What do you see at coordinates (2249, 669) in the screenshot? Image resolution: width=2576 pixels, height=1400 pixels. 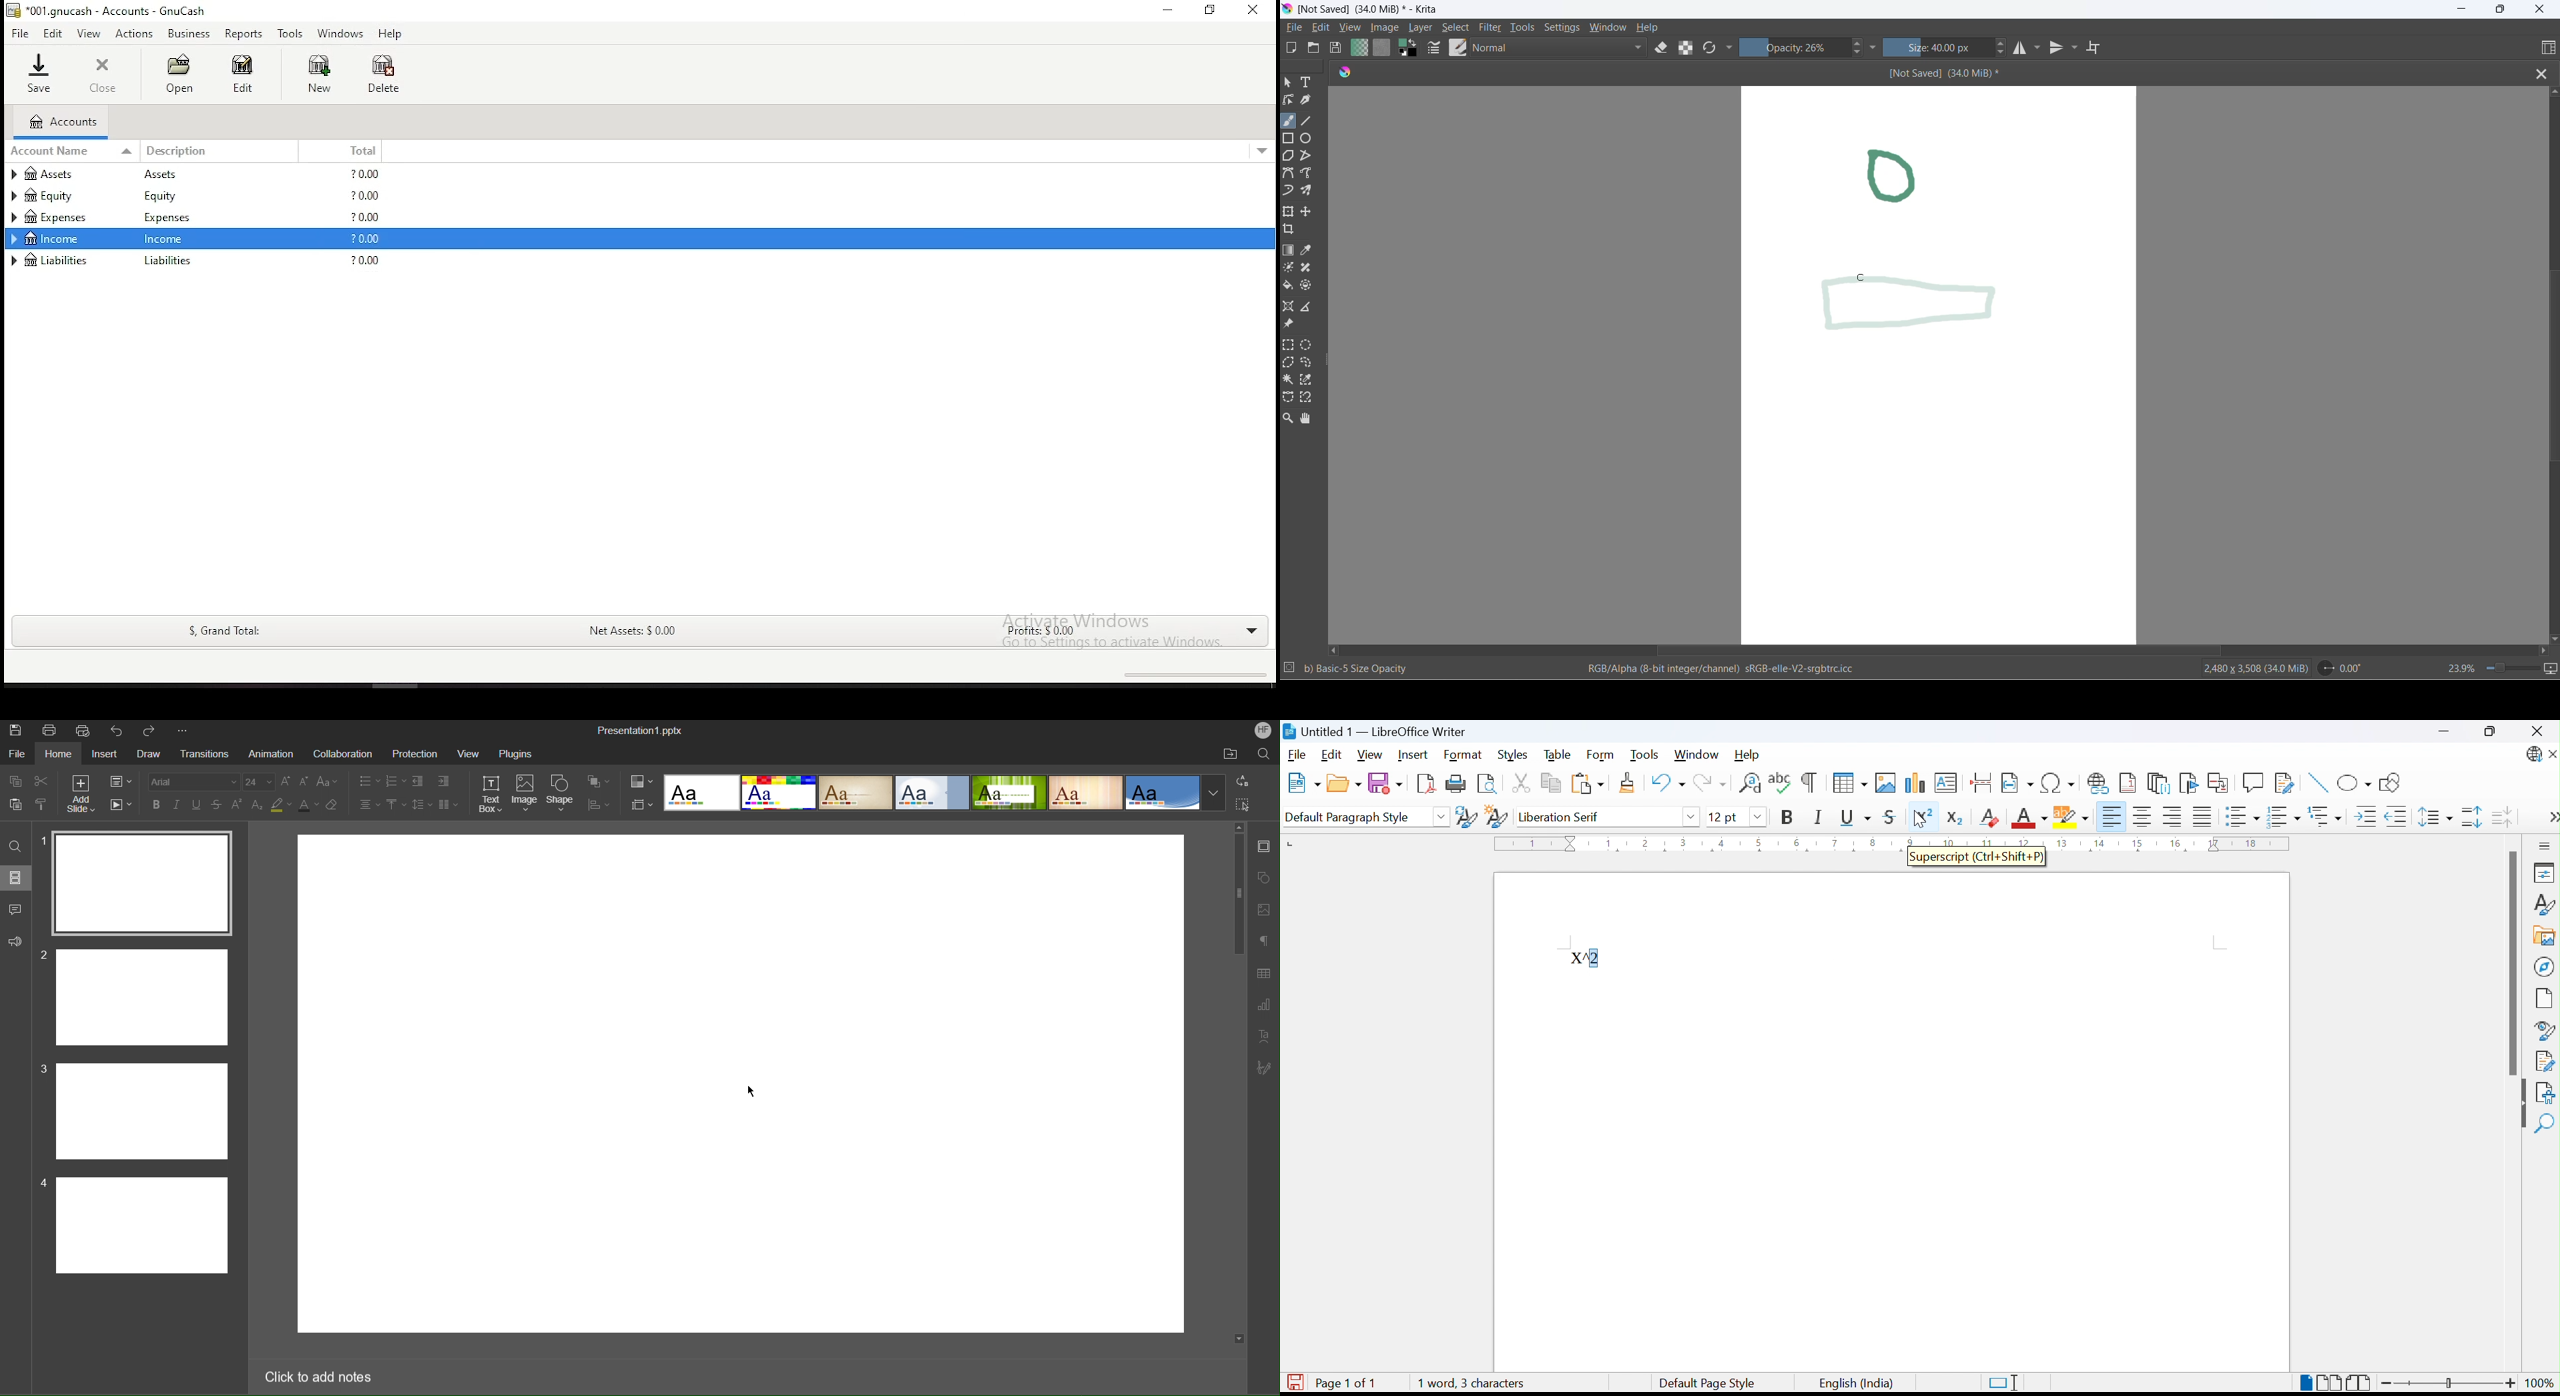 I see `2480 x 3508 (34.0 MiB)` at bounding box center [2249, 669].